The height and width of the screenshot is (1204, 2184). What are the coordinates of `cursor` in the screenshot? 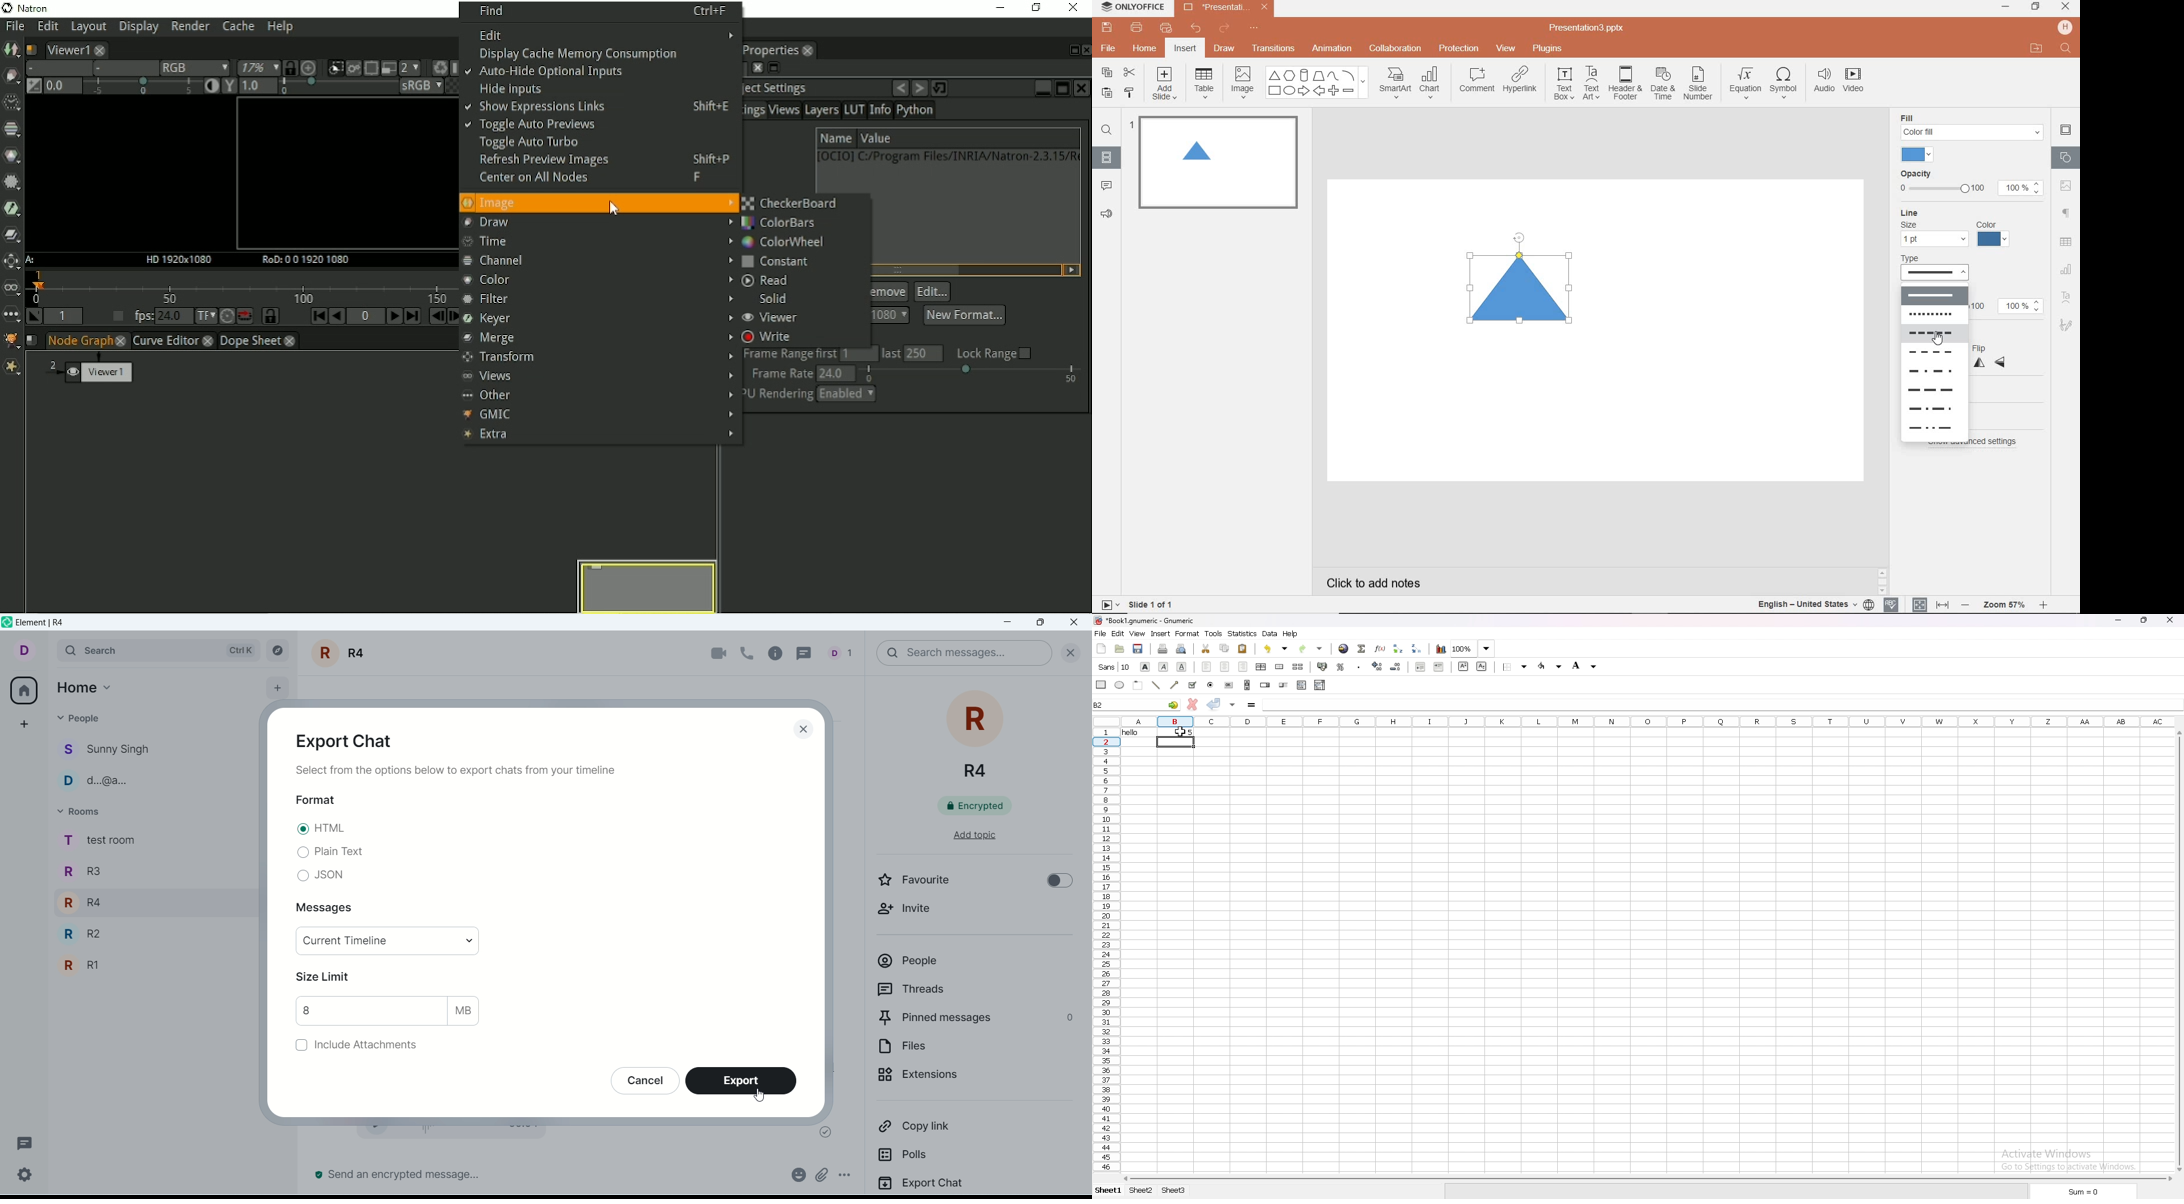 It's located at (1180, 733).